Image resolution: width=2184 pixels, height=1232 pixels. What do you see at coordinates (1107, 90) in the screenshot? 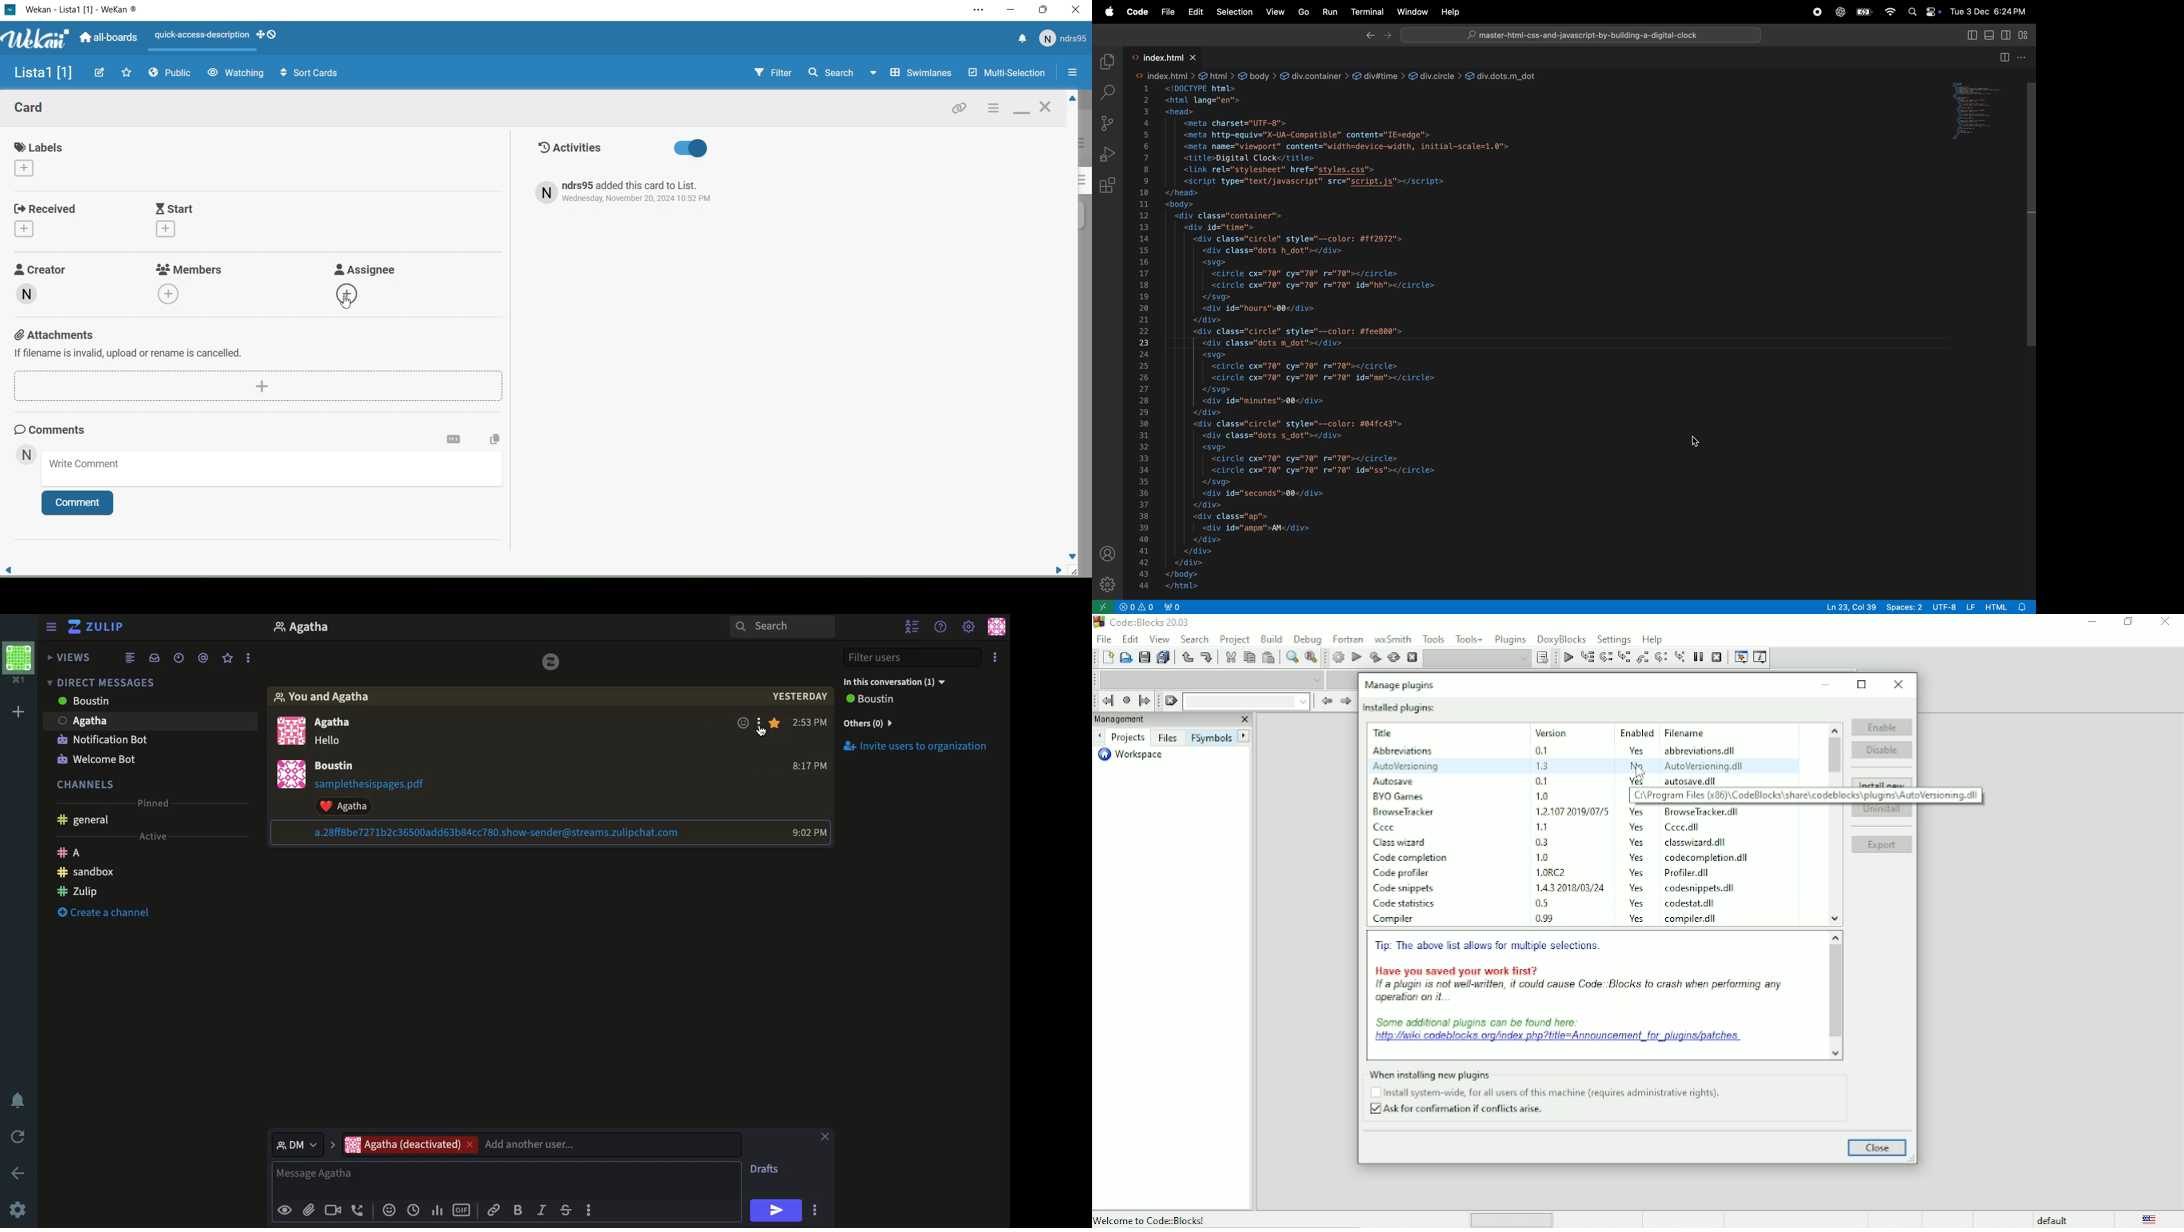
I see `search` at bounding box center [1107, 90].